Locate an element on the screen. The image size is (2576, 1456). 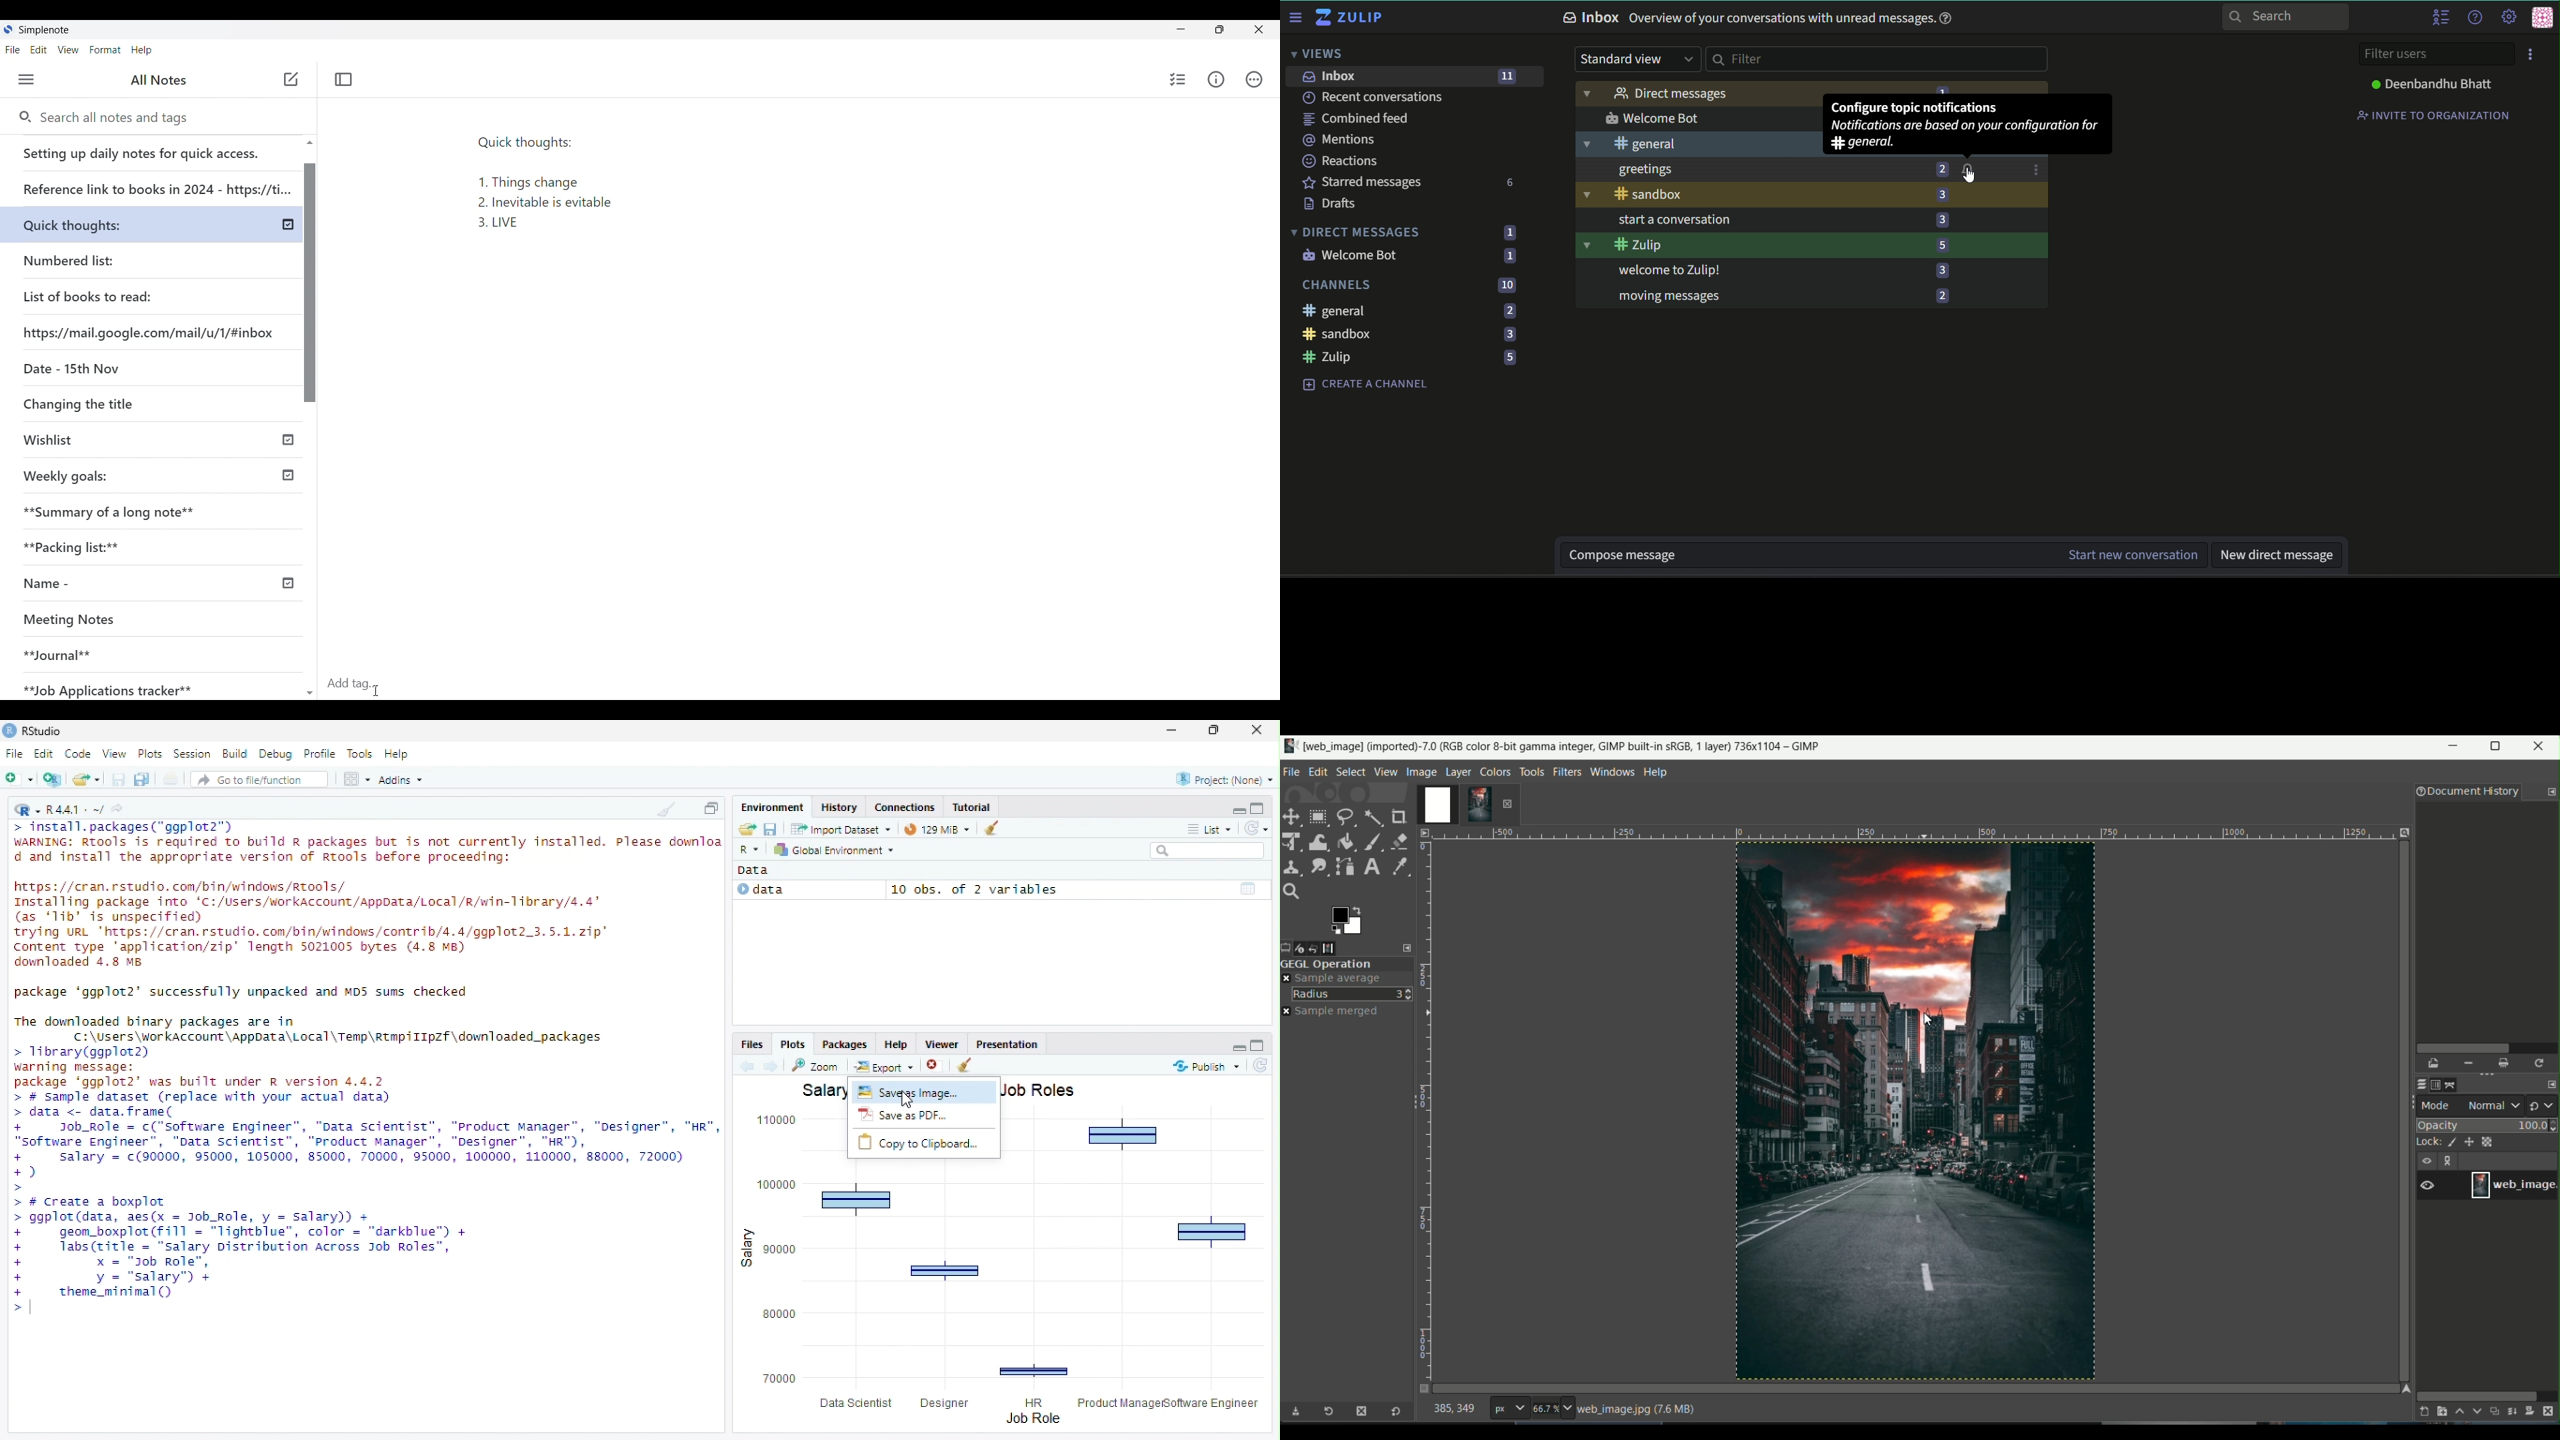
Close is located at coordinates (1259, 29).